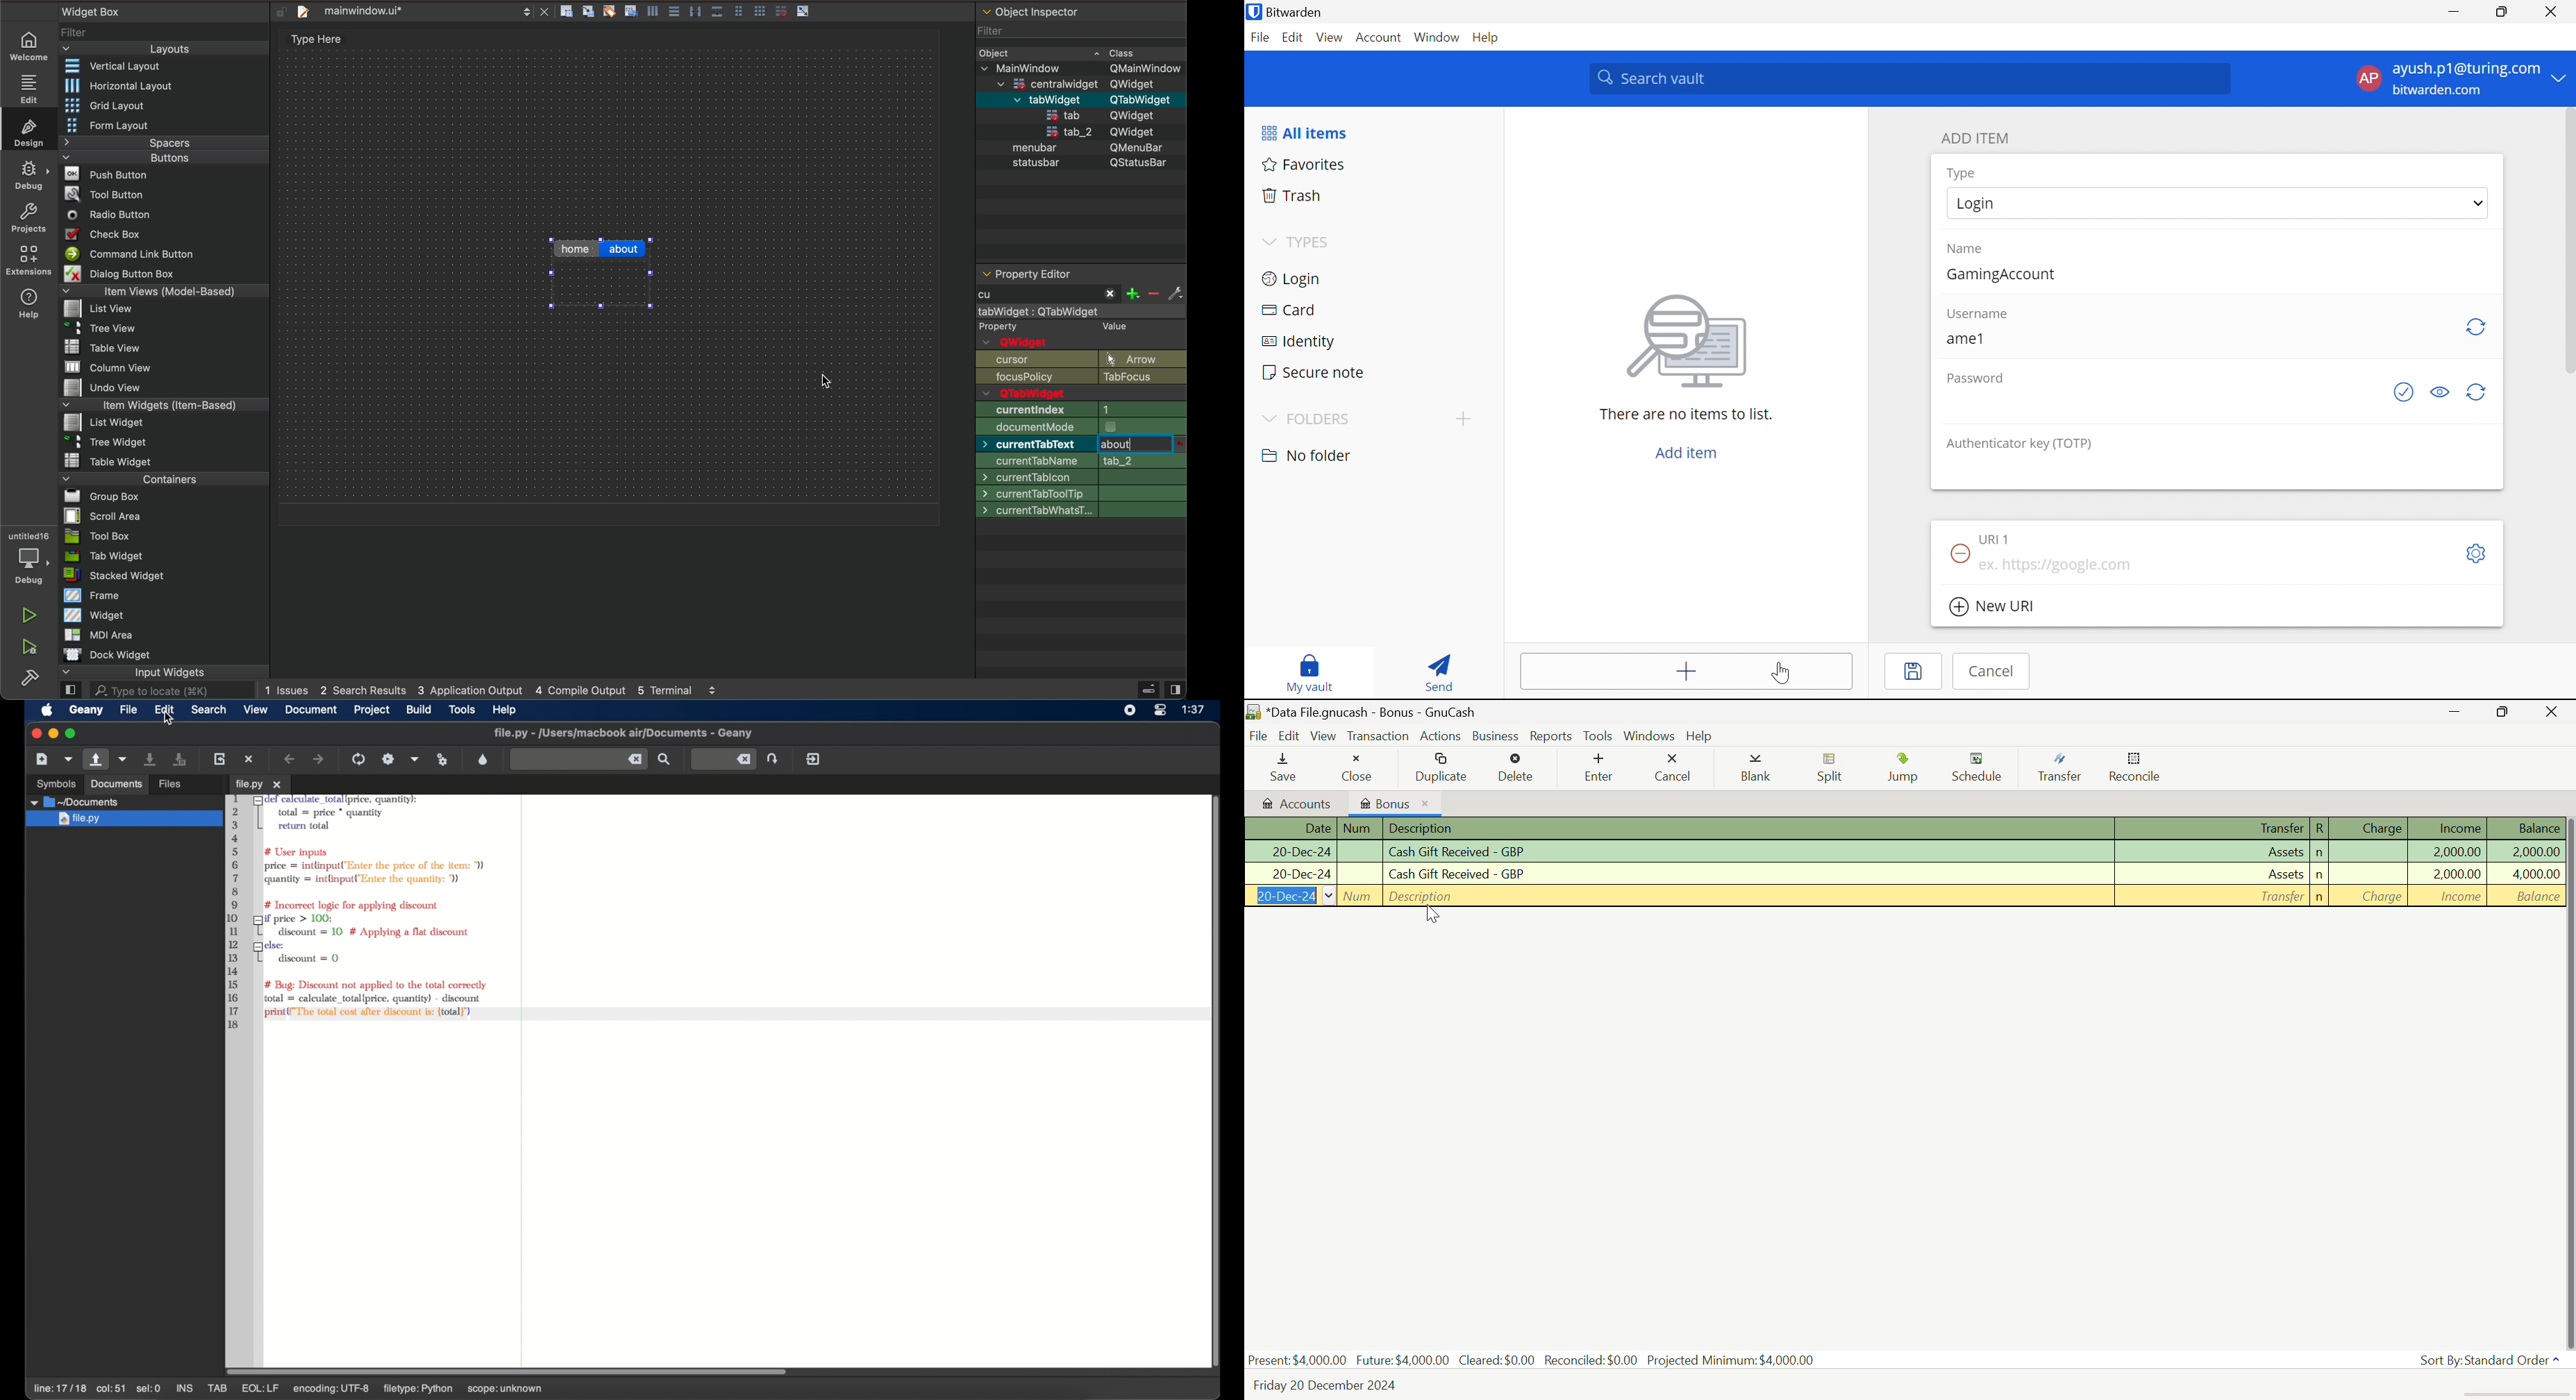 Image resolution: width=2576 pixels, height=1400 pixels. I want to click on View, so click(1324, 735).